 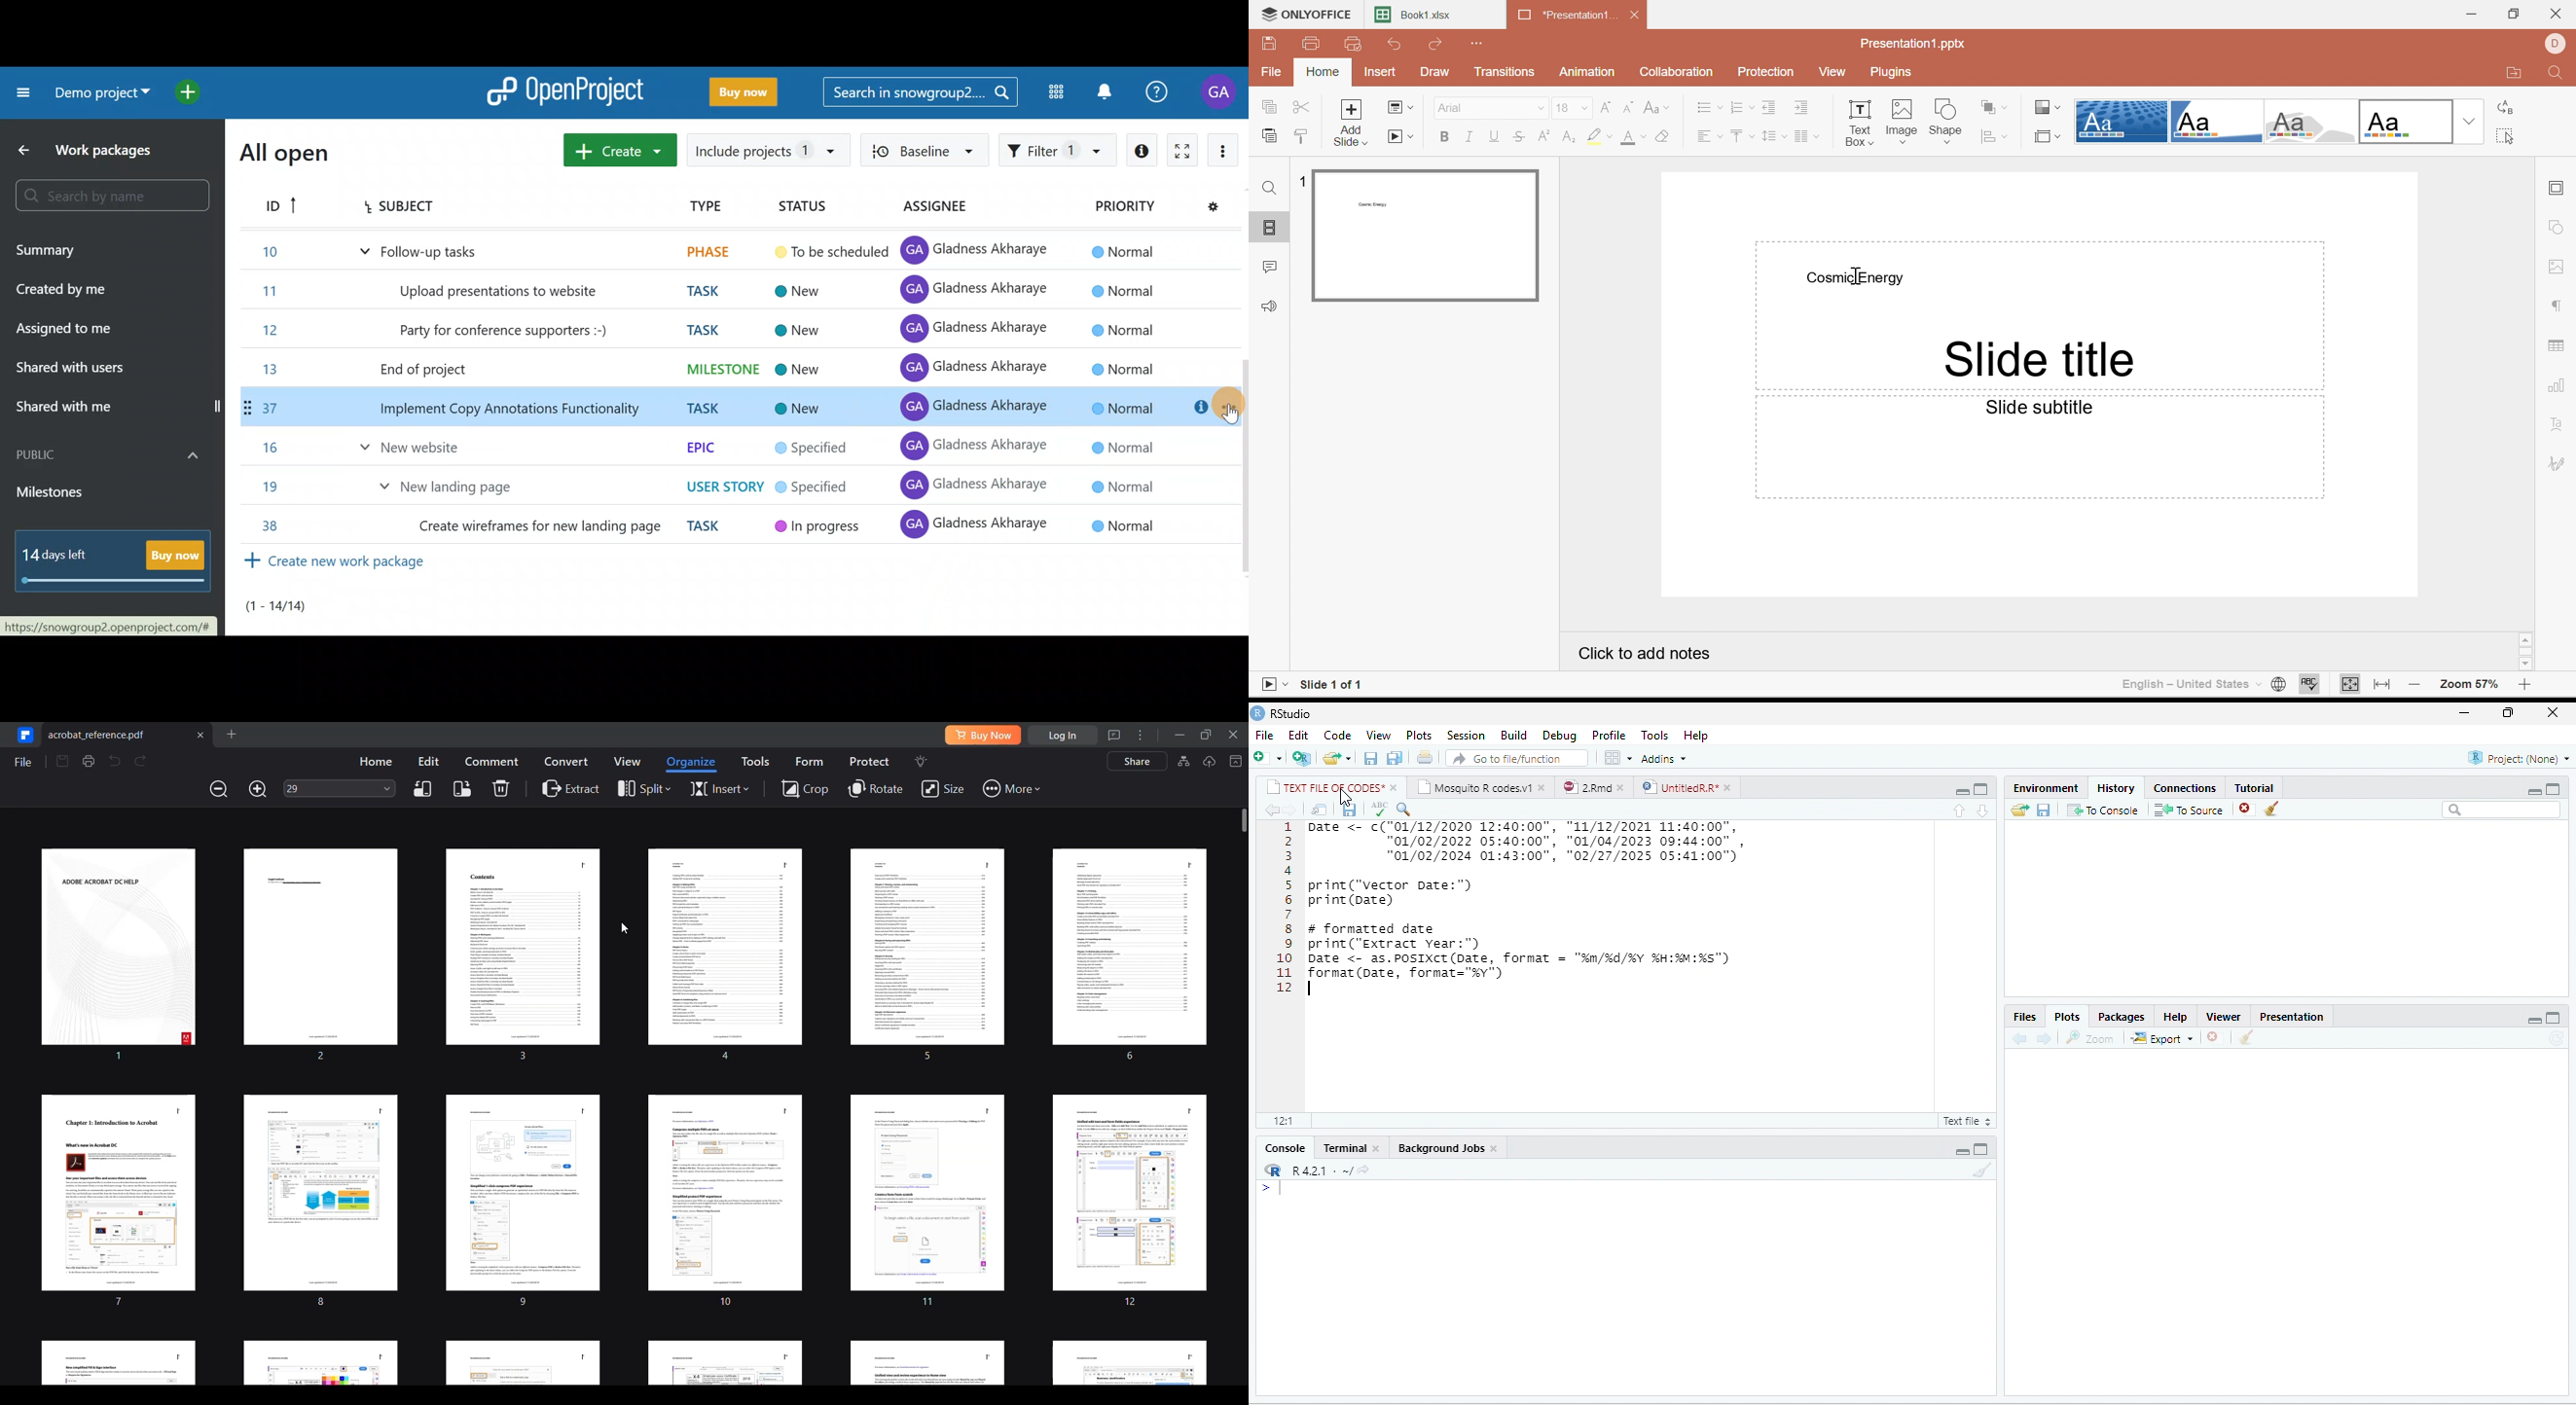 I want to click on Plots, so click(x=2067, y=1016).